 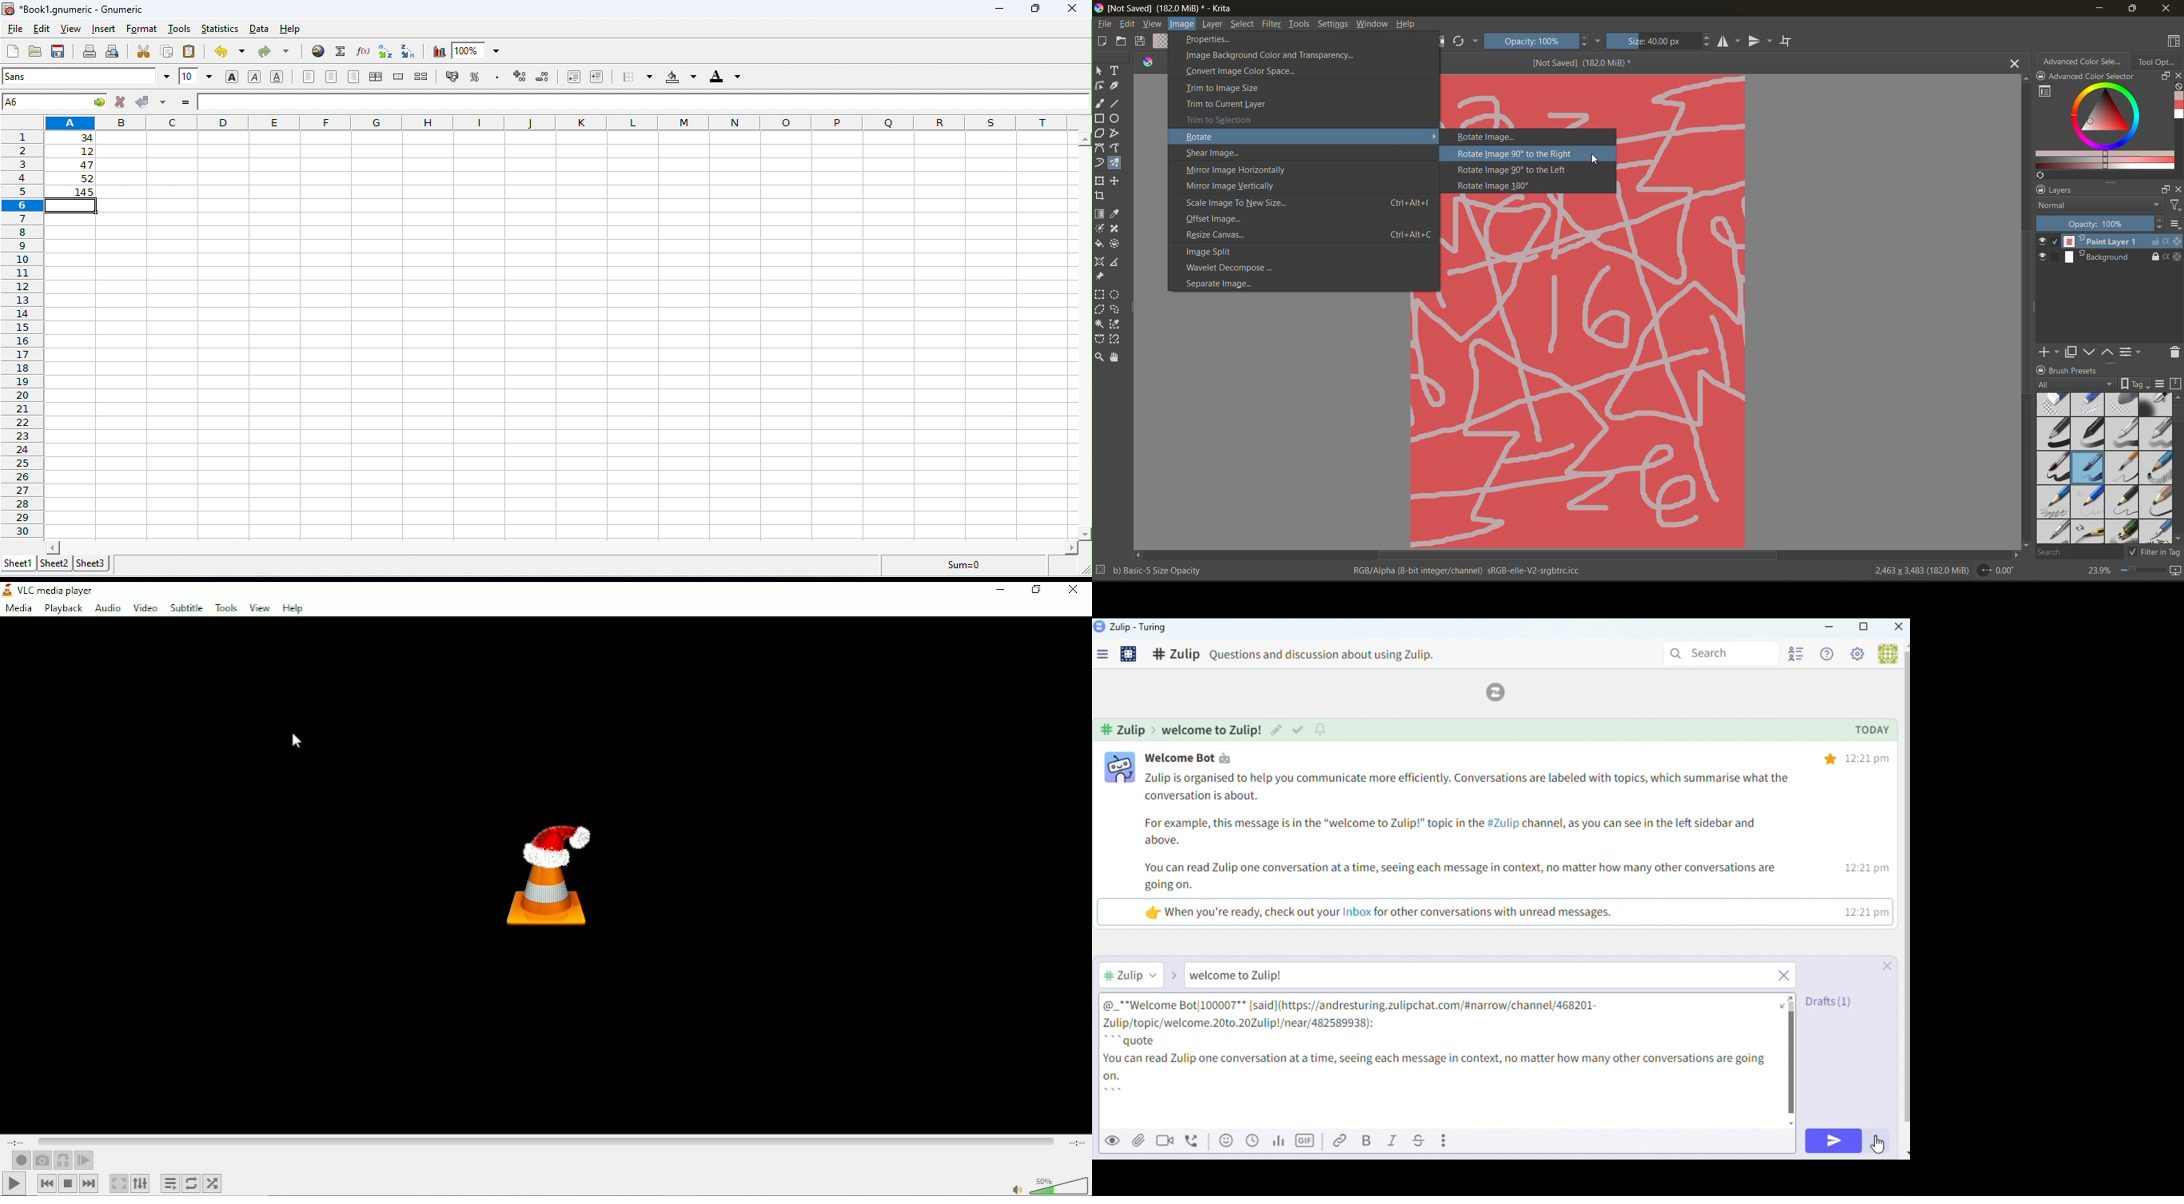 I want to click on wrap around mode, so click(x=1792, y=41).